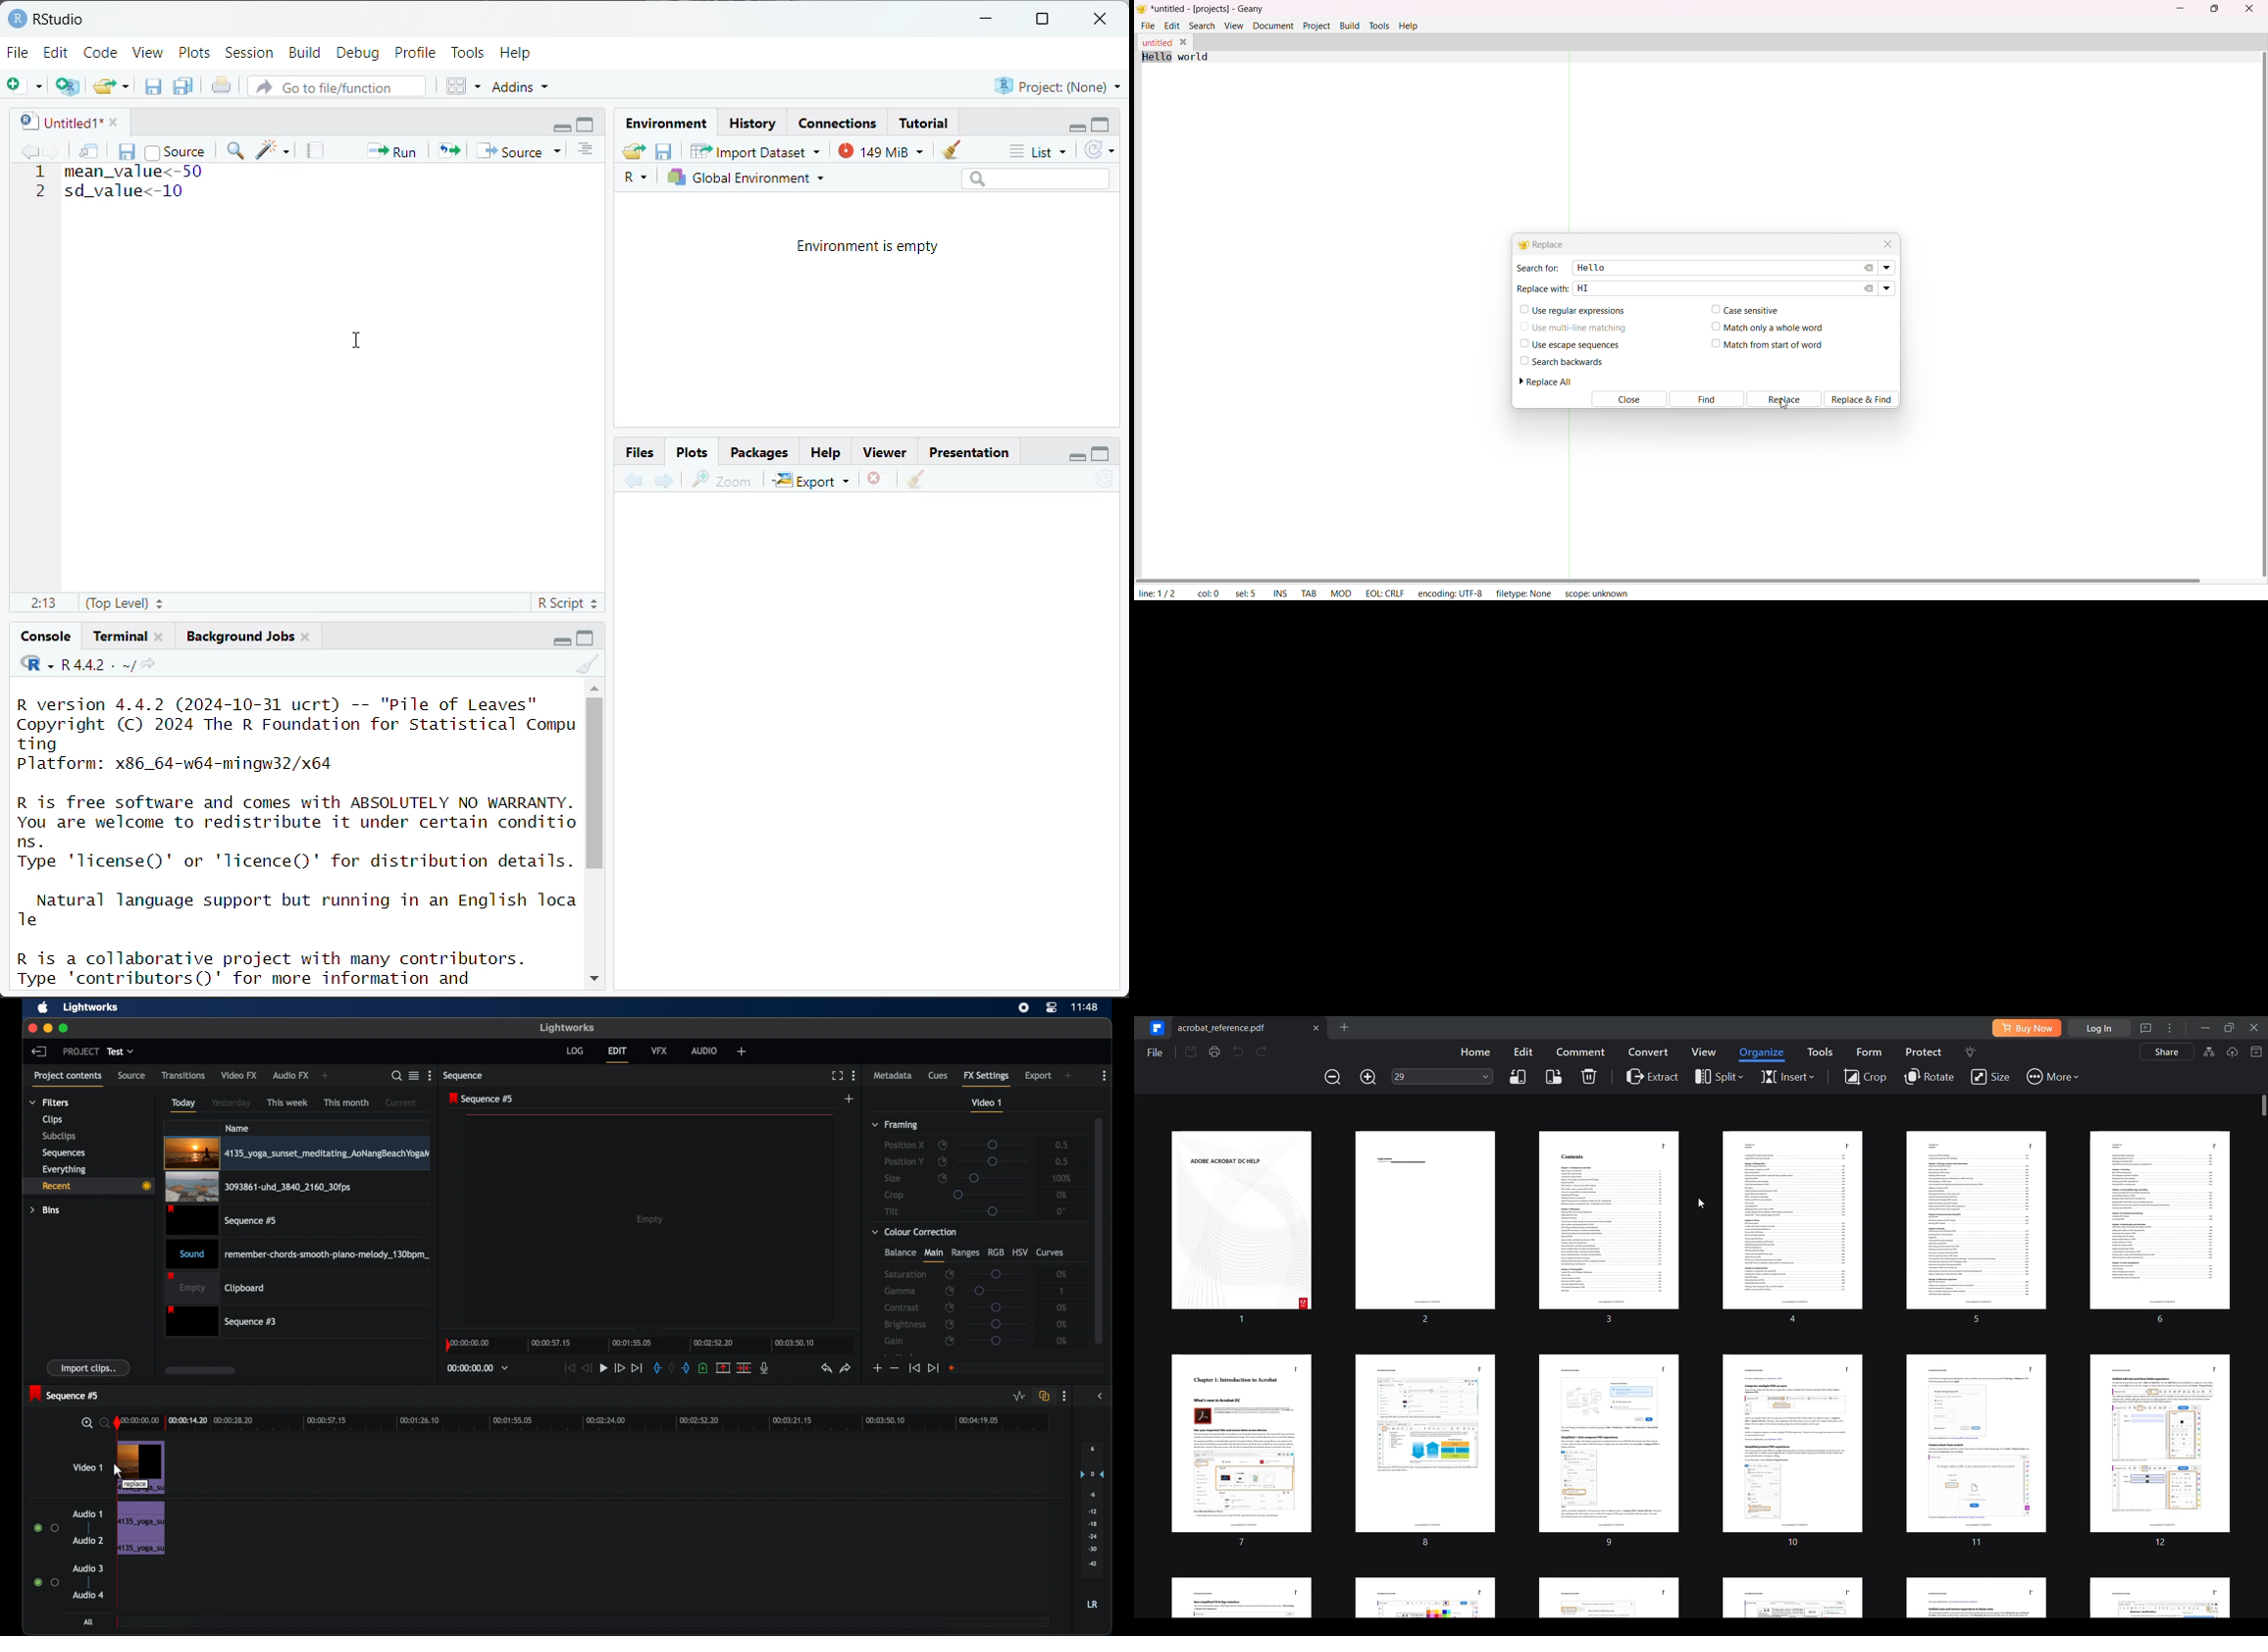 This screenshot has width=2268, height=1652. What do you see at coordinates (42, 182) in the screenshot?
I see `line number` at bounding box center [42, 182].